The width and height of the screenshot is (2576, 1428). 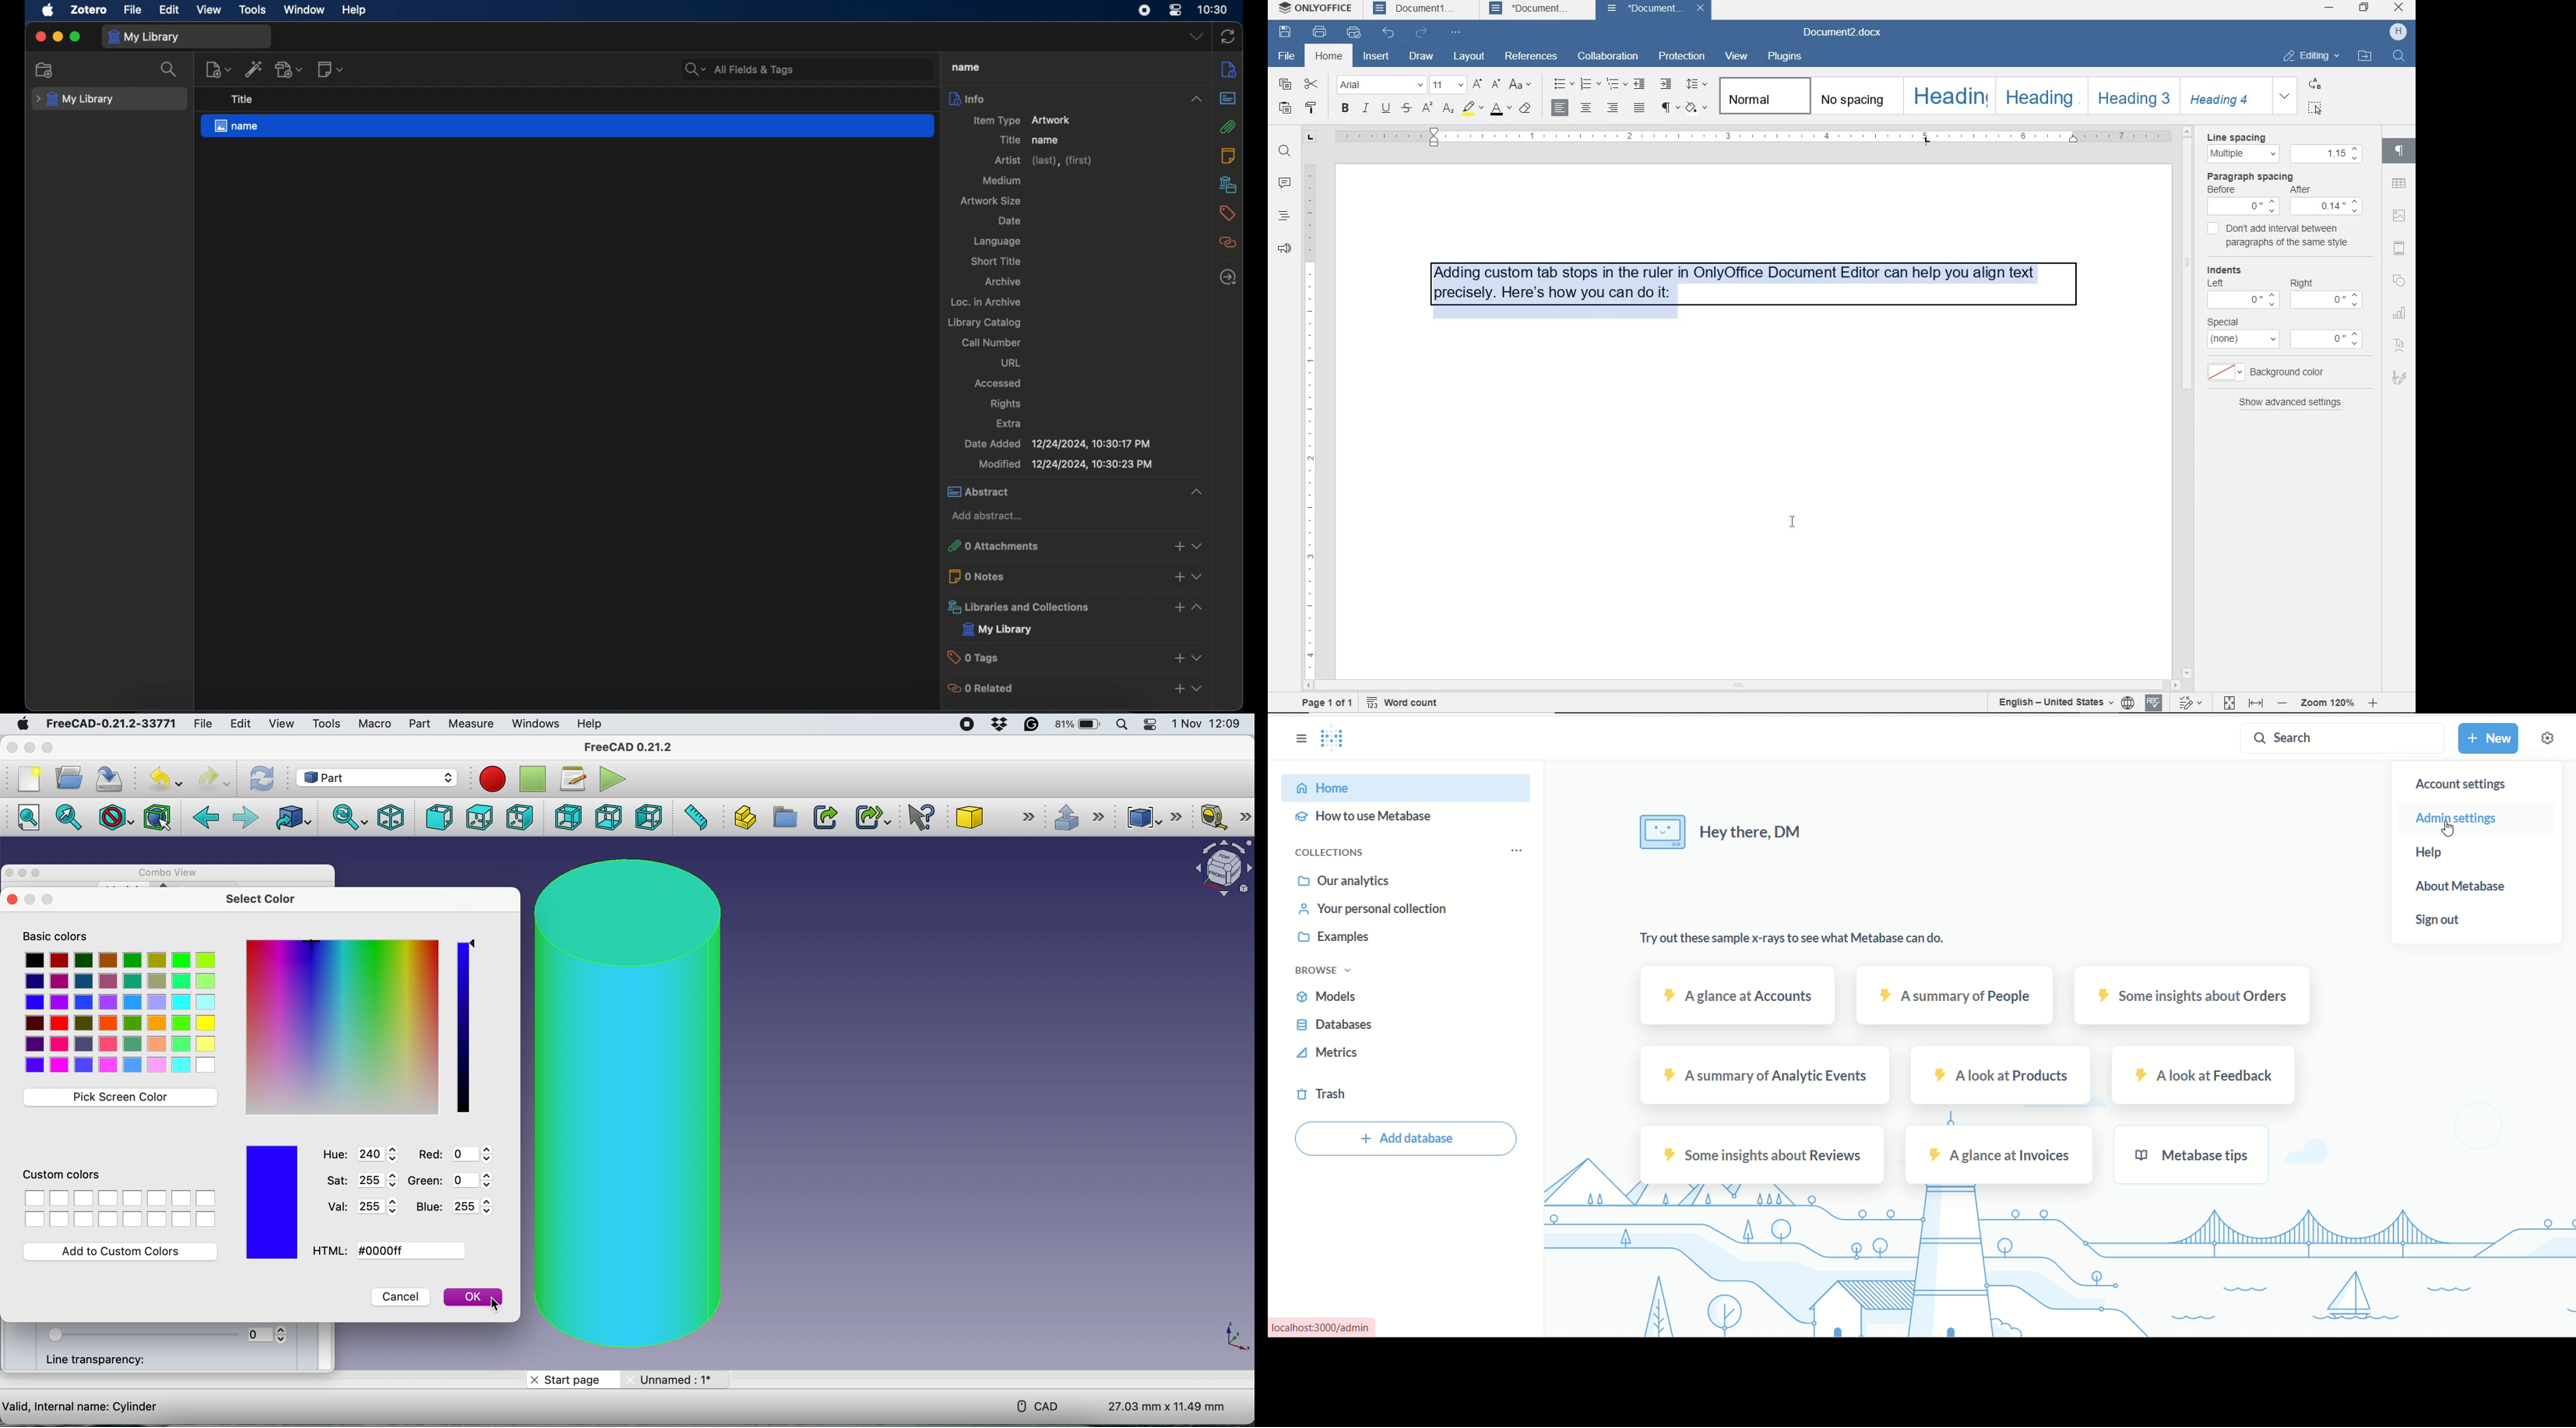 I want to click on protection, so click(x=1680, y=57).